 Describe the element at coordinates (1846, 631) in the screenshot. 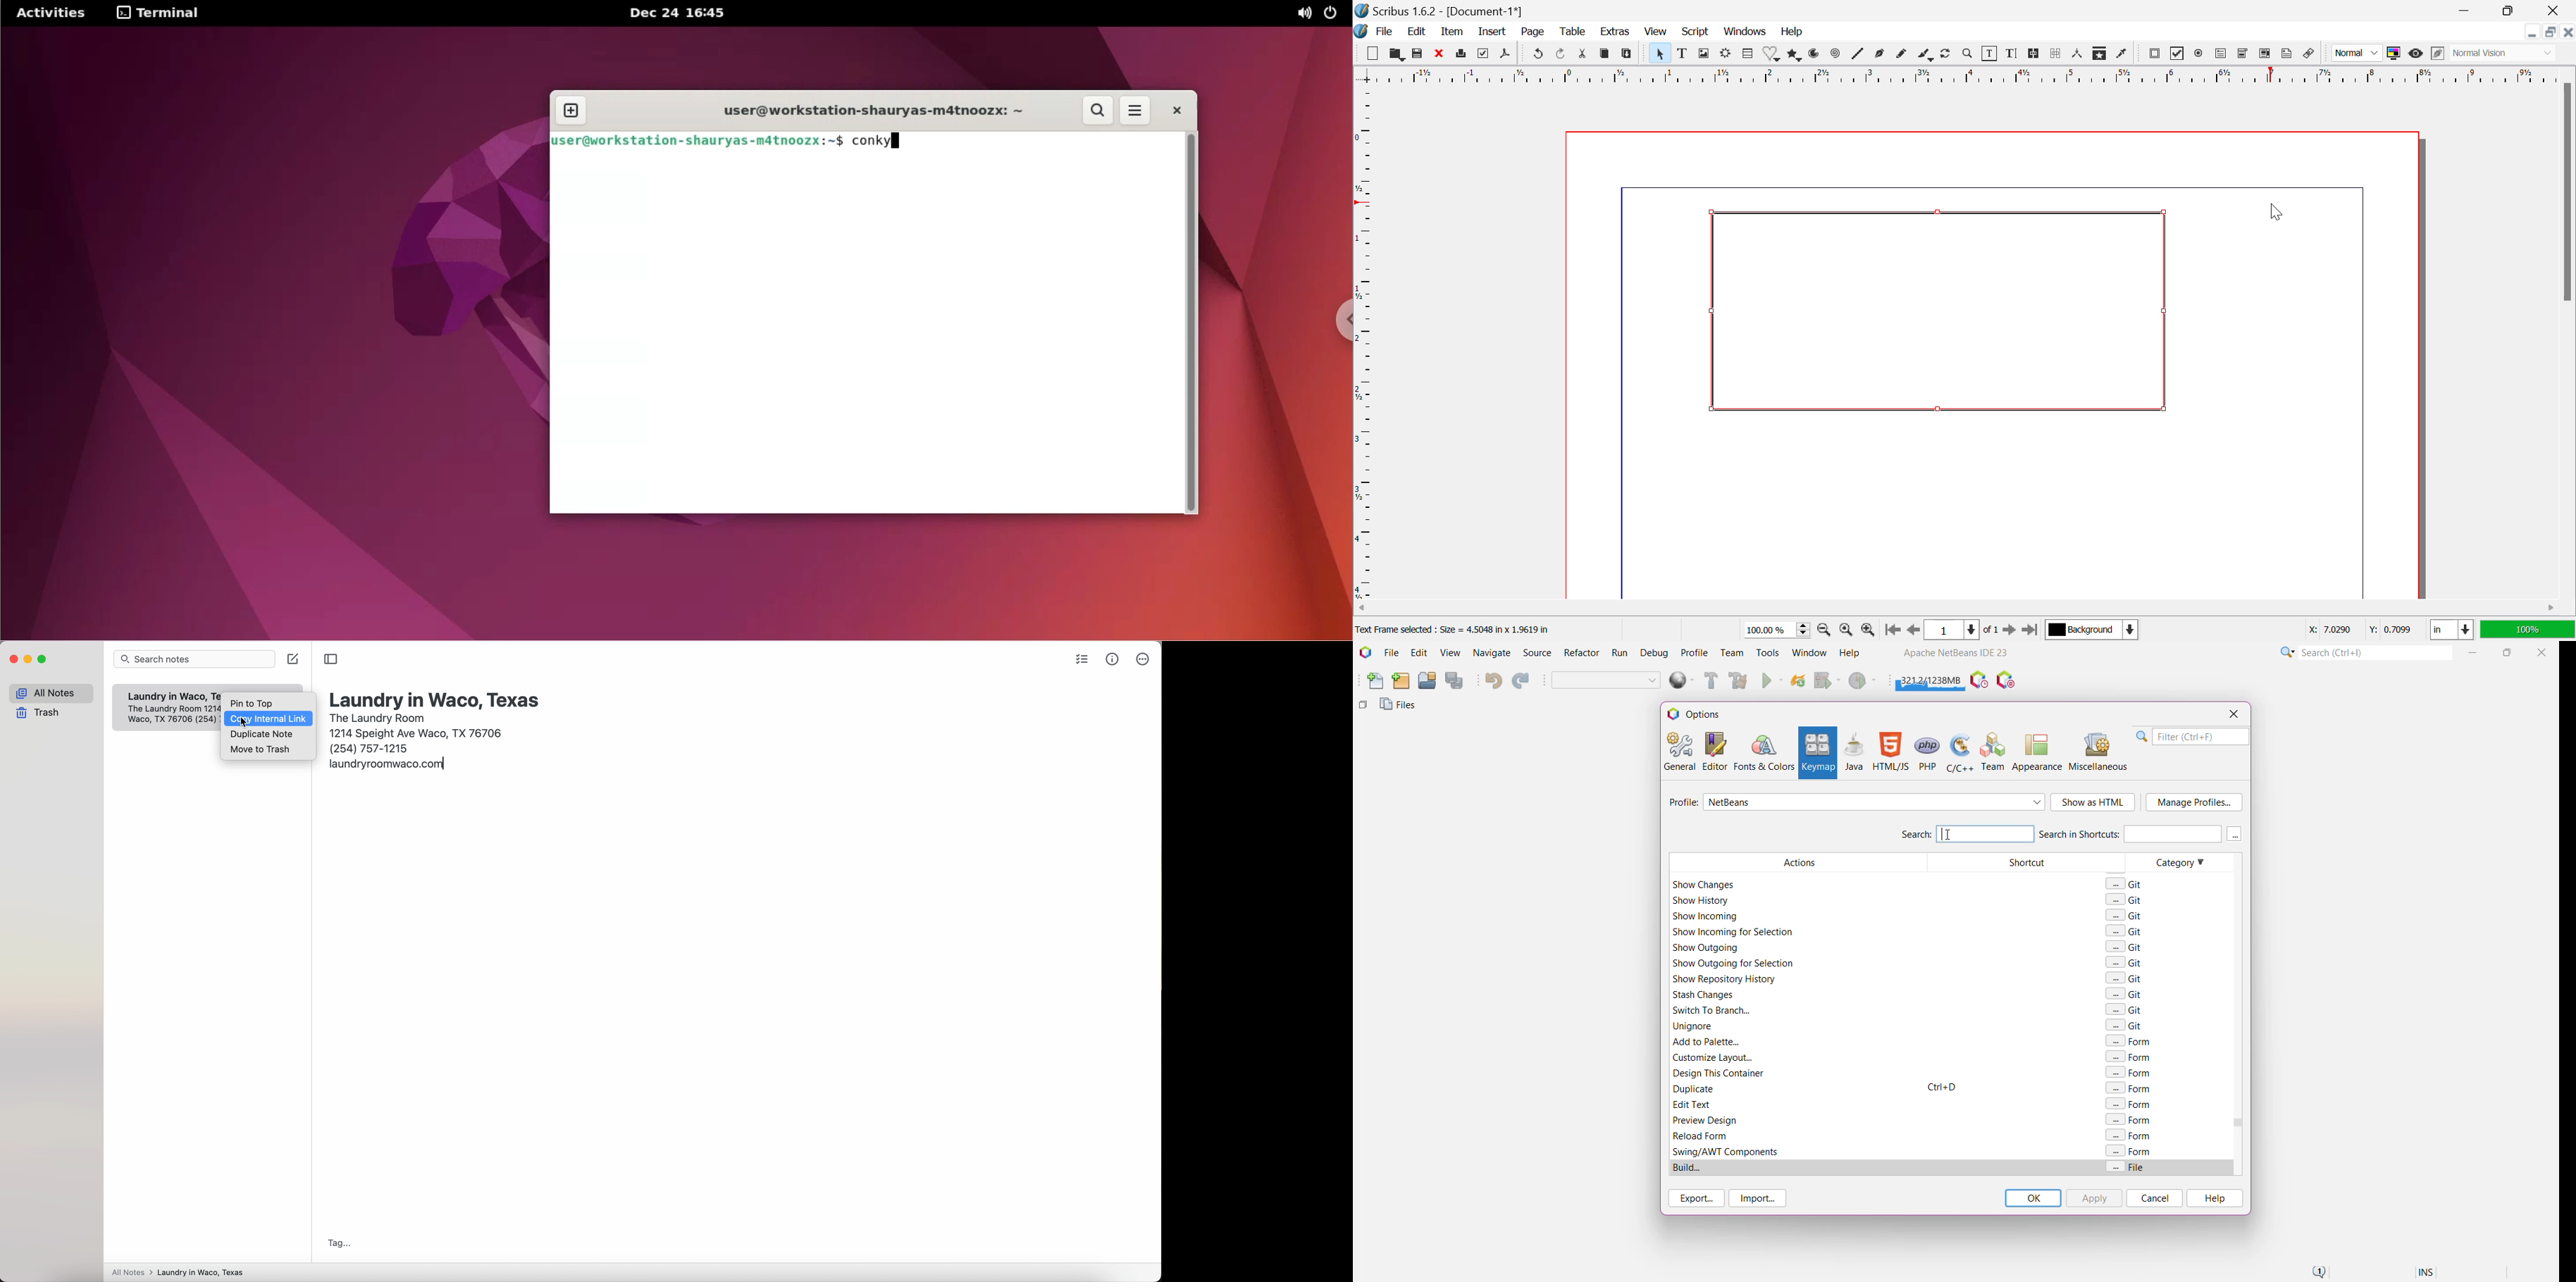

I see `Zoom to 100%` at that location.